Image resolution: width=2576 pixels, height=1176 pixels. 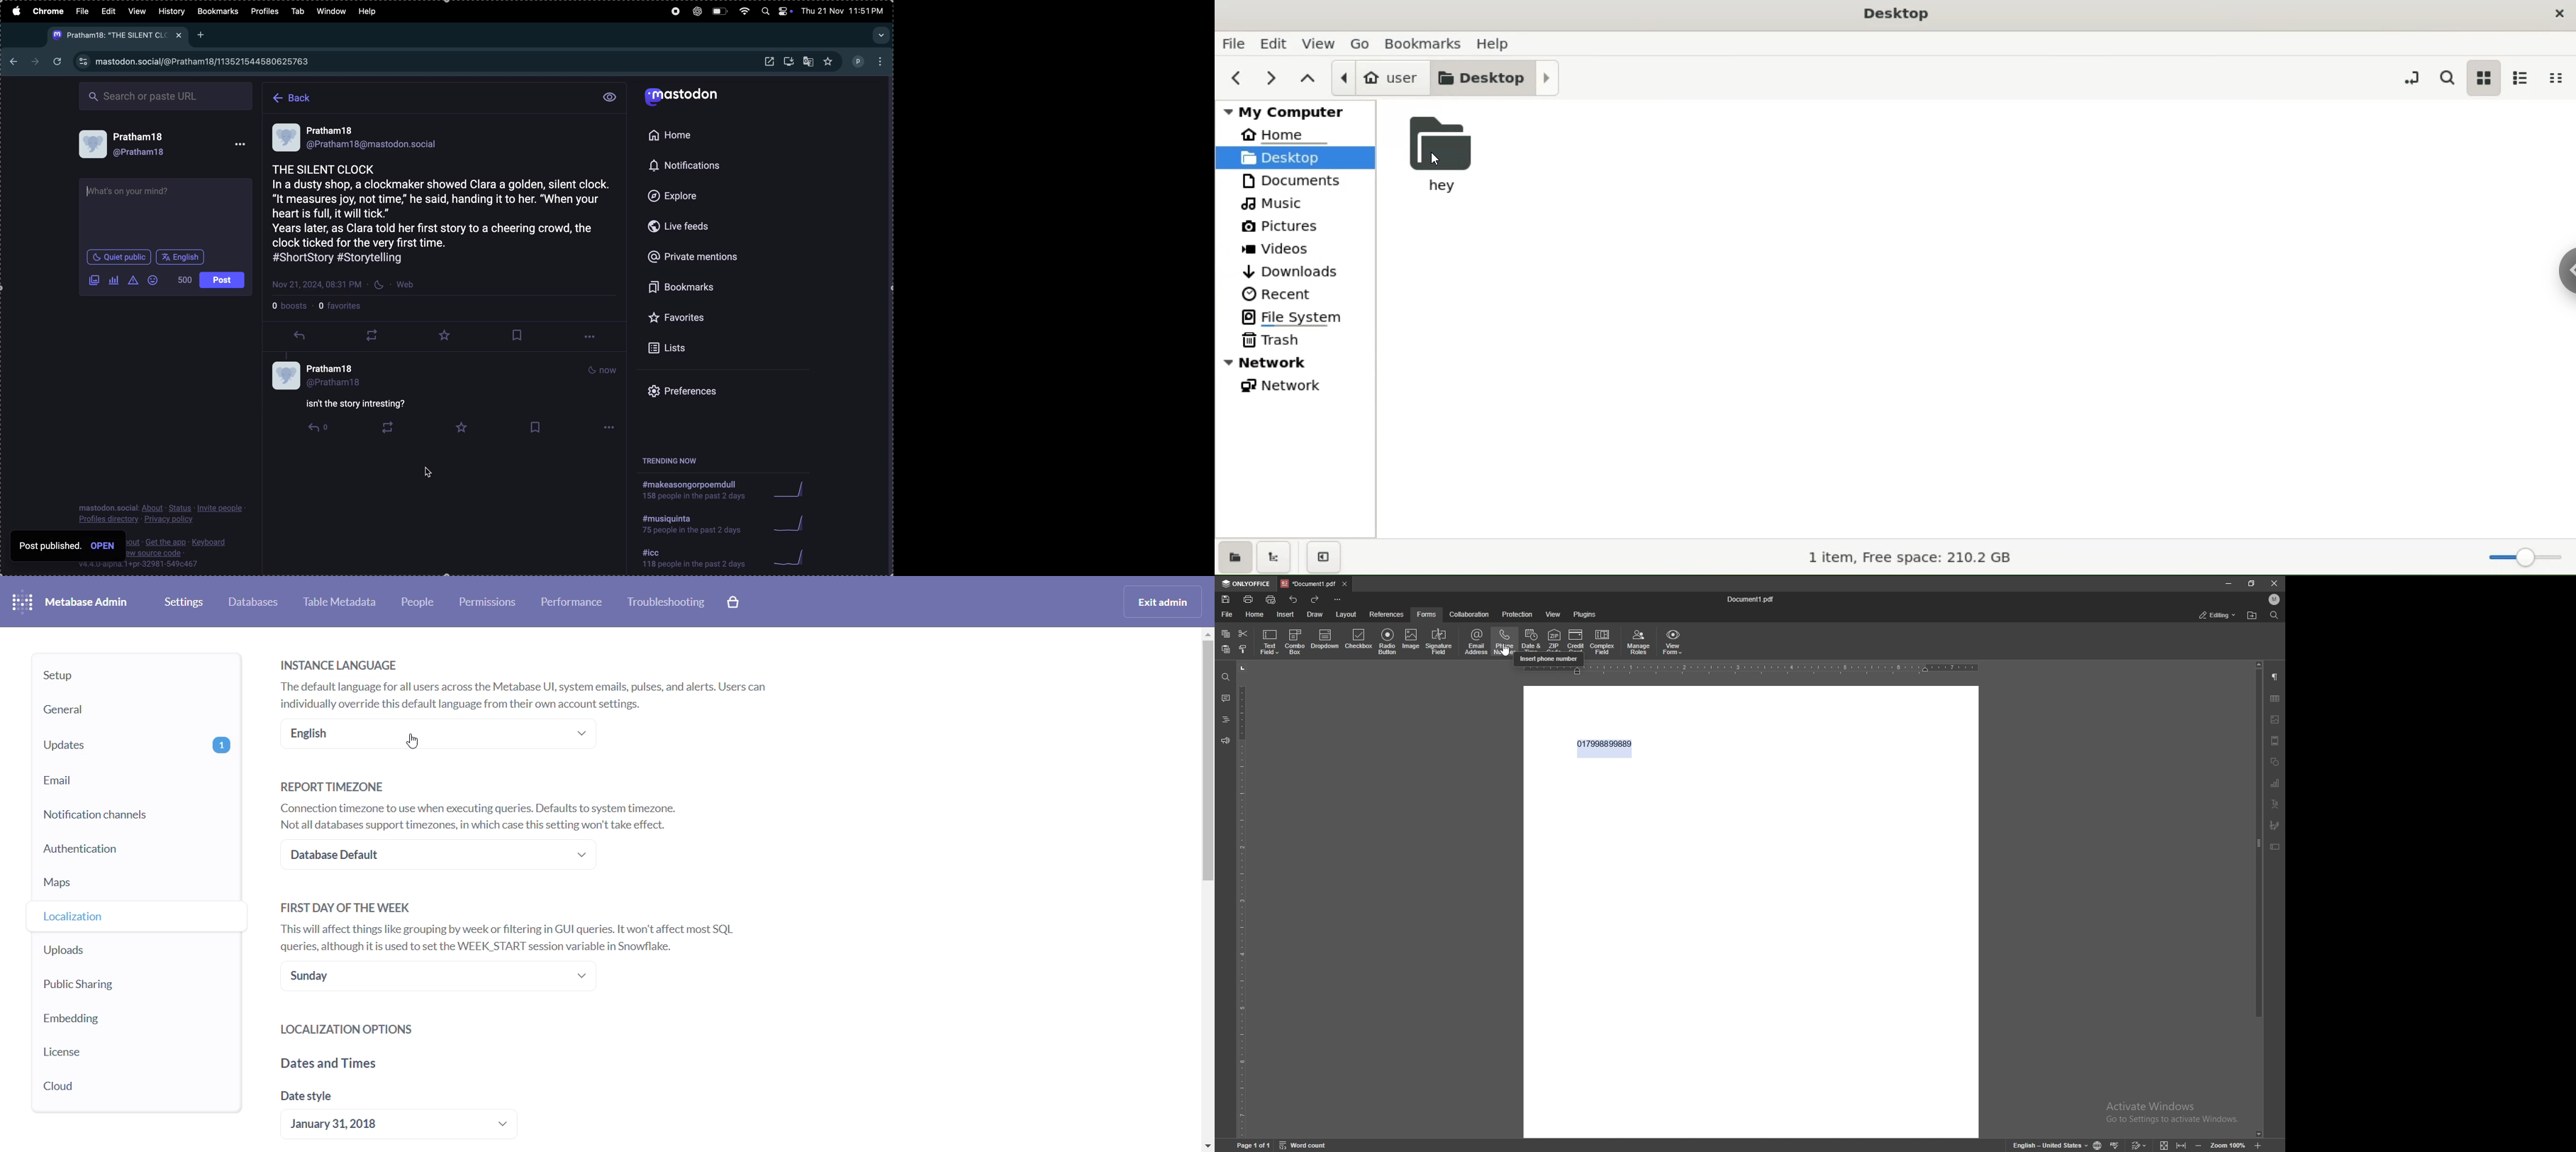 I want to click on status, so click(x=2218, y=615).